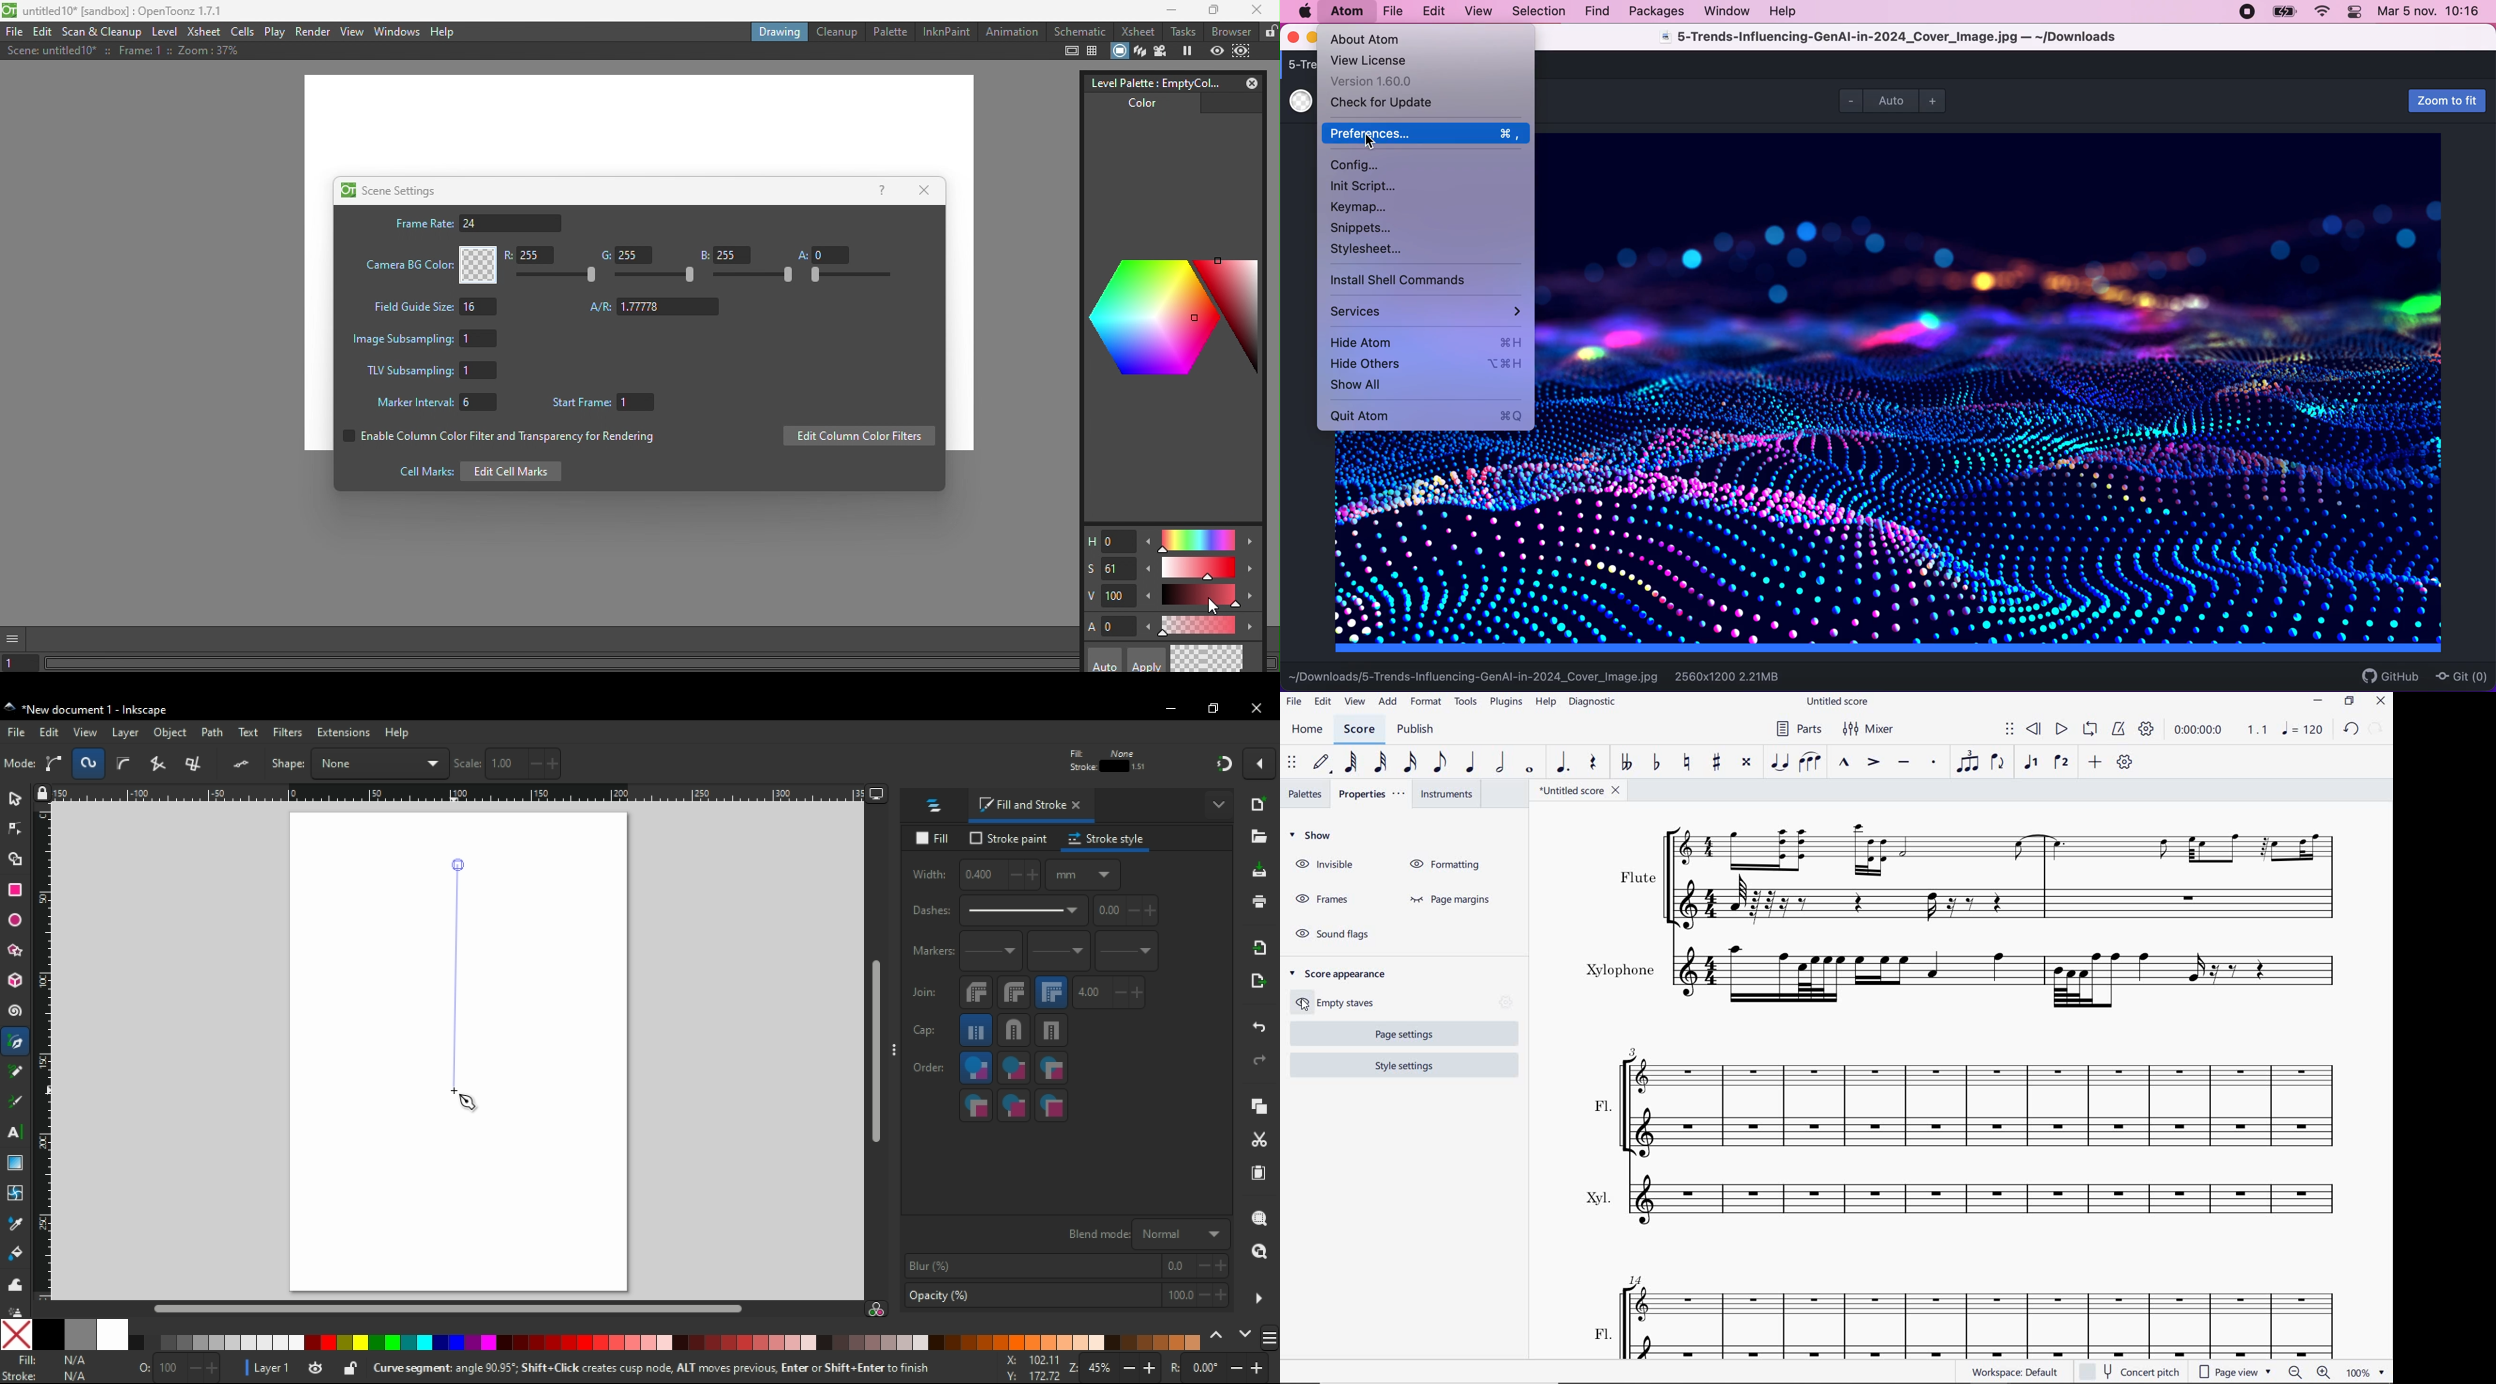 Image resolution: width=2520 pixels, height=1400 pixels. What do you see at coordinates (1780, 762) in the screenshot?
I see `TIE` at bounding box center [1780, 762].